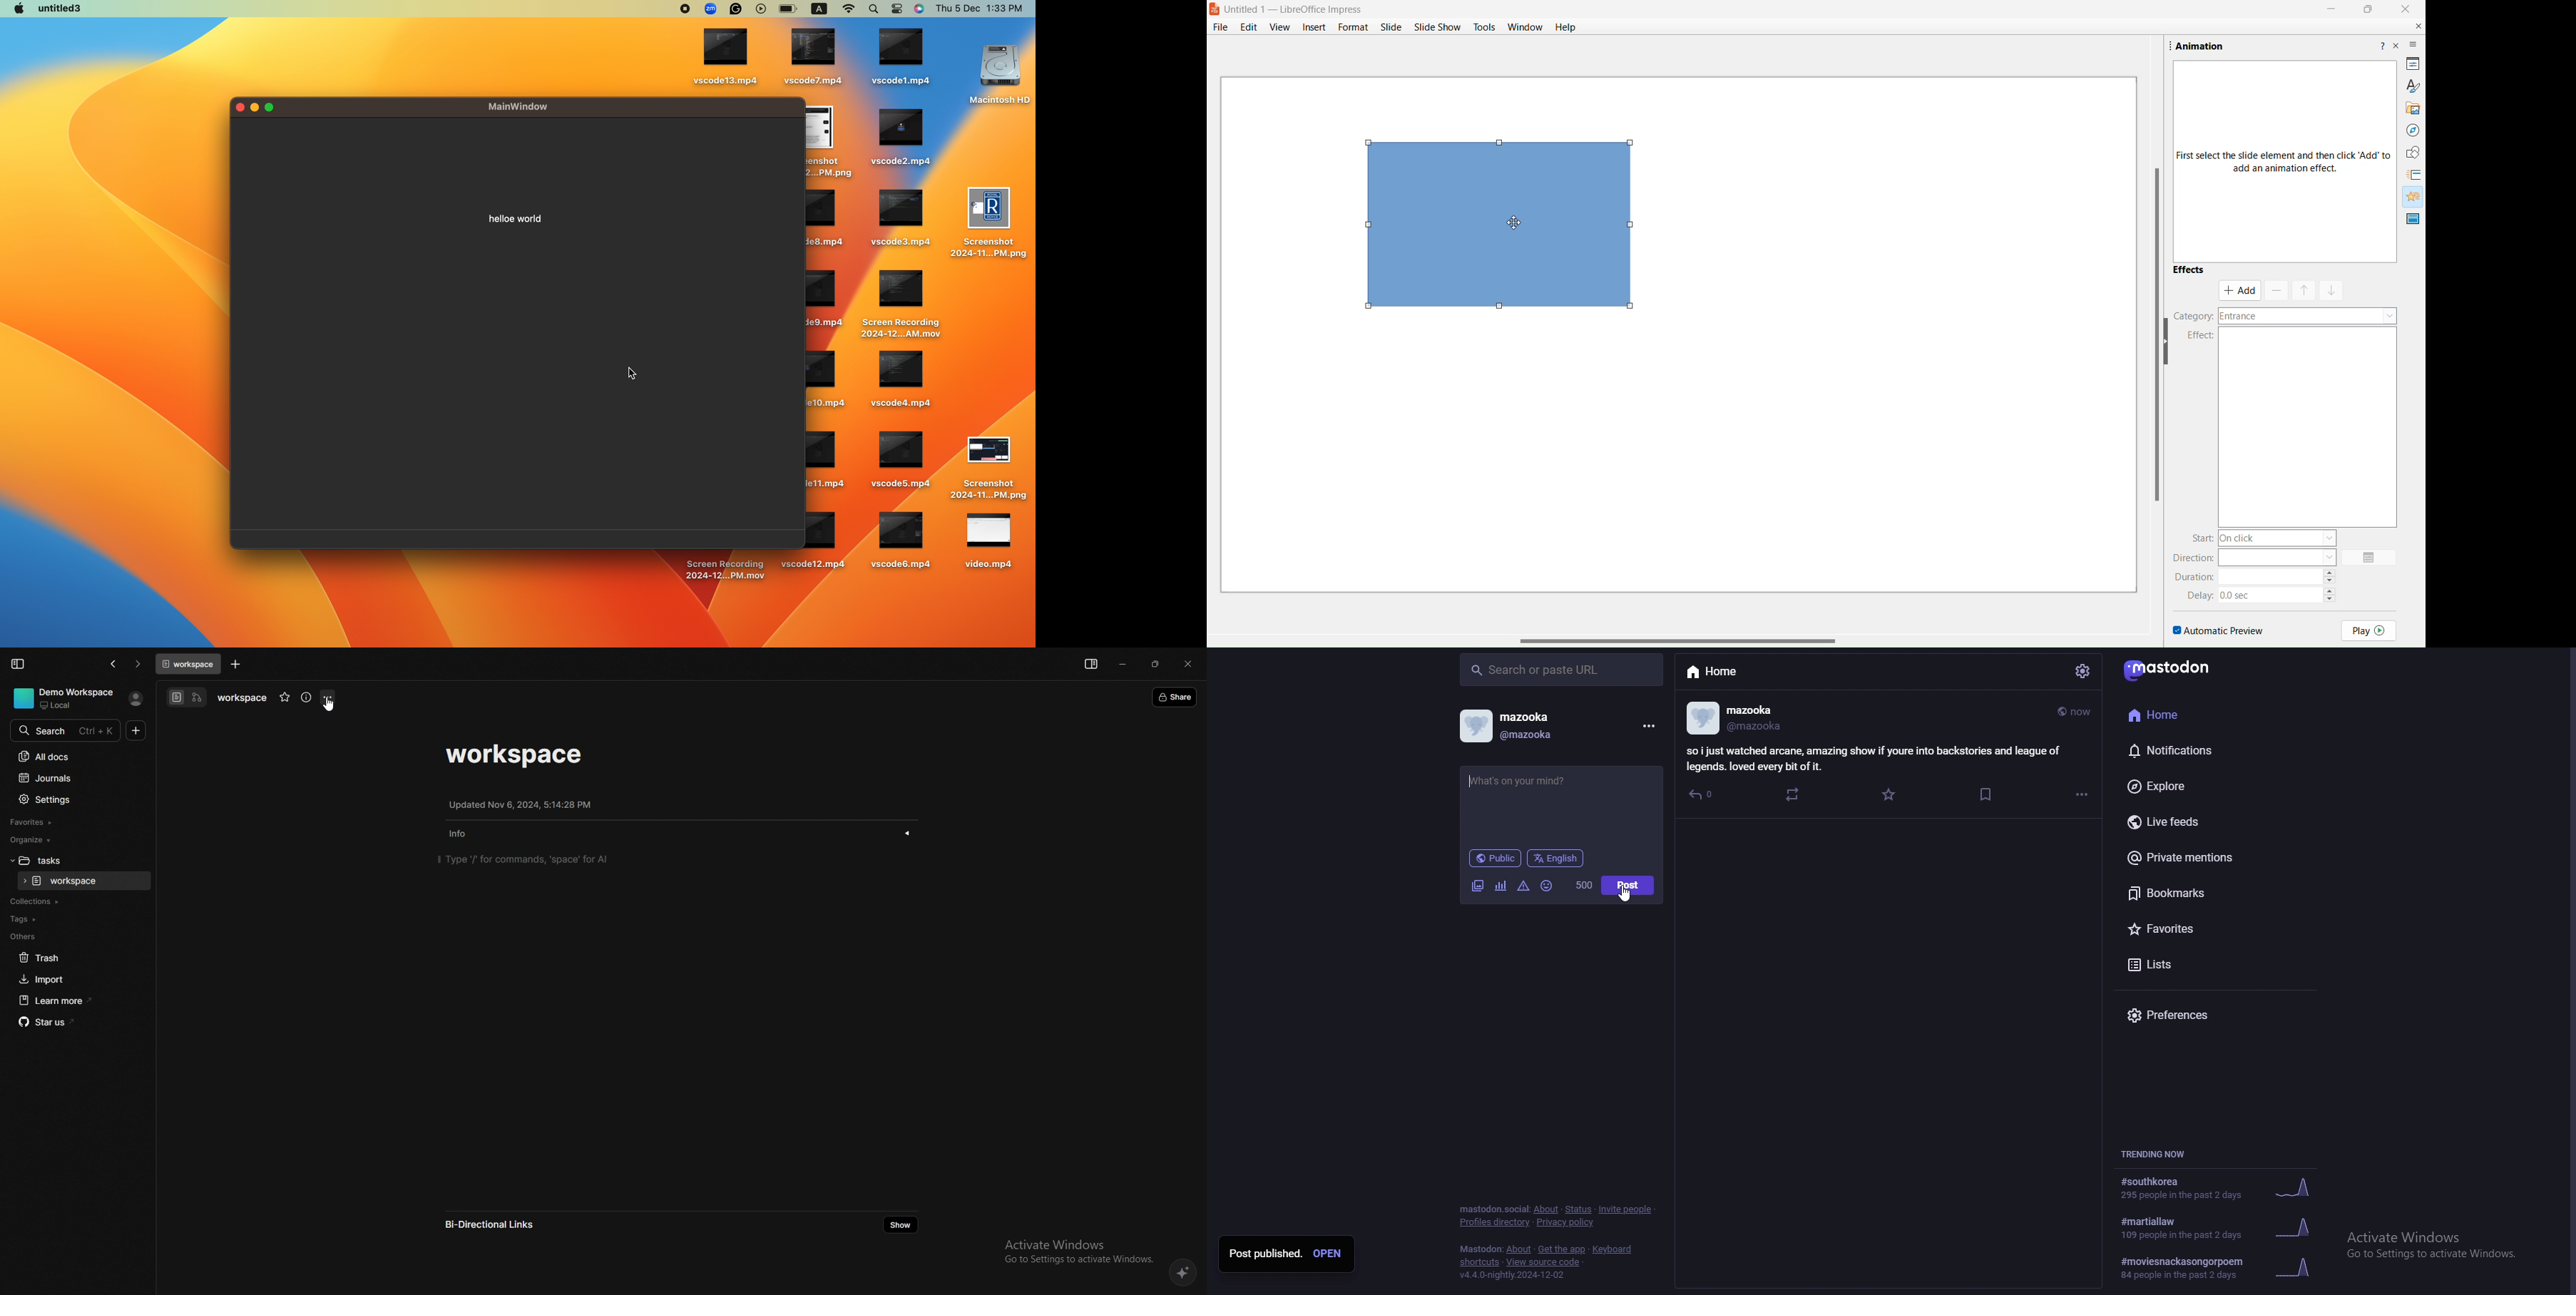 The image size is (2576, 1316). What do you see at coordinates (50, 8) in the screenshot?
I see `Untitled` at bounding box center [50, 8].